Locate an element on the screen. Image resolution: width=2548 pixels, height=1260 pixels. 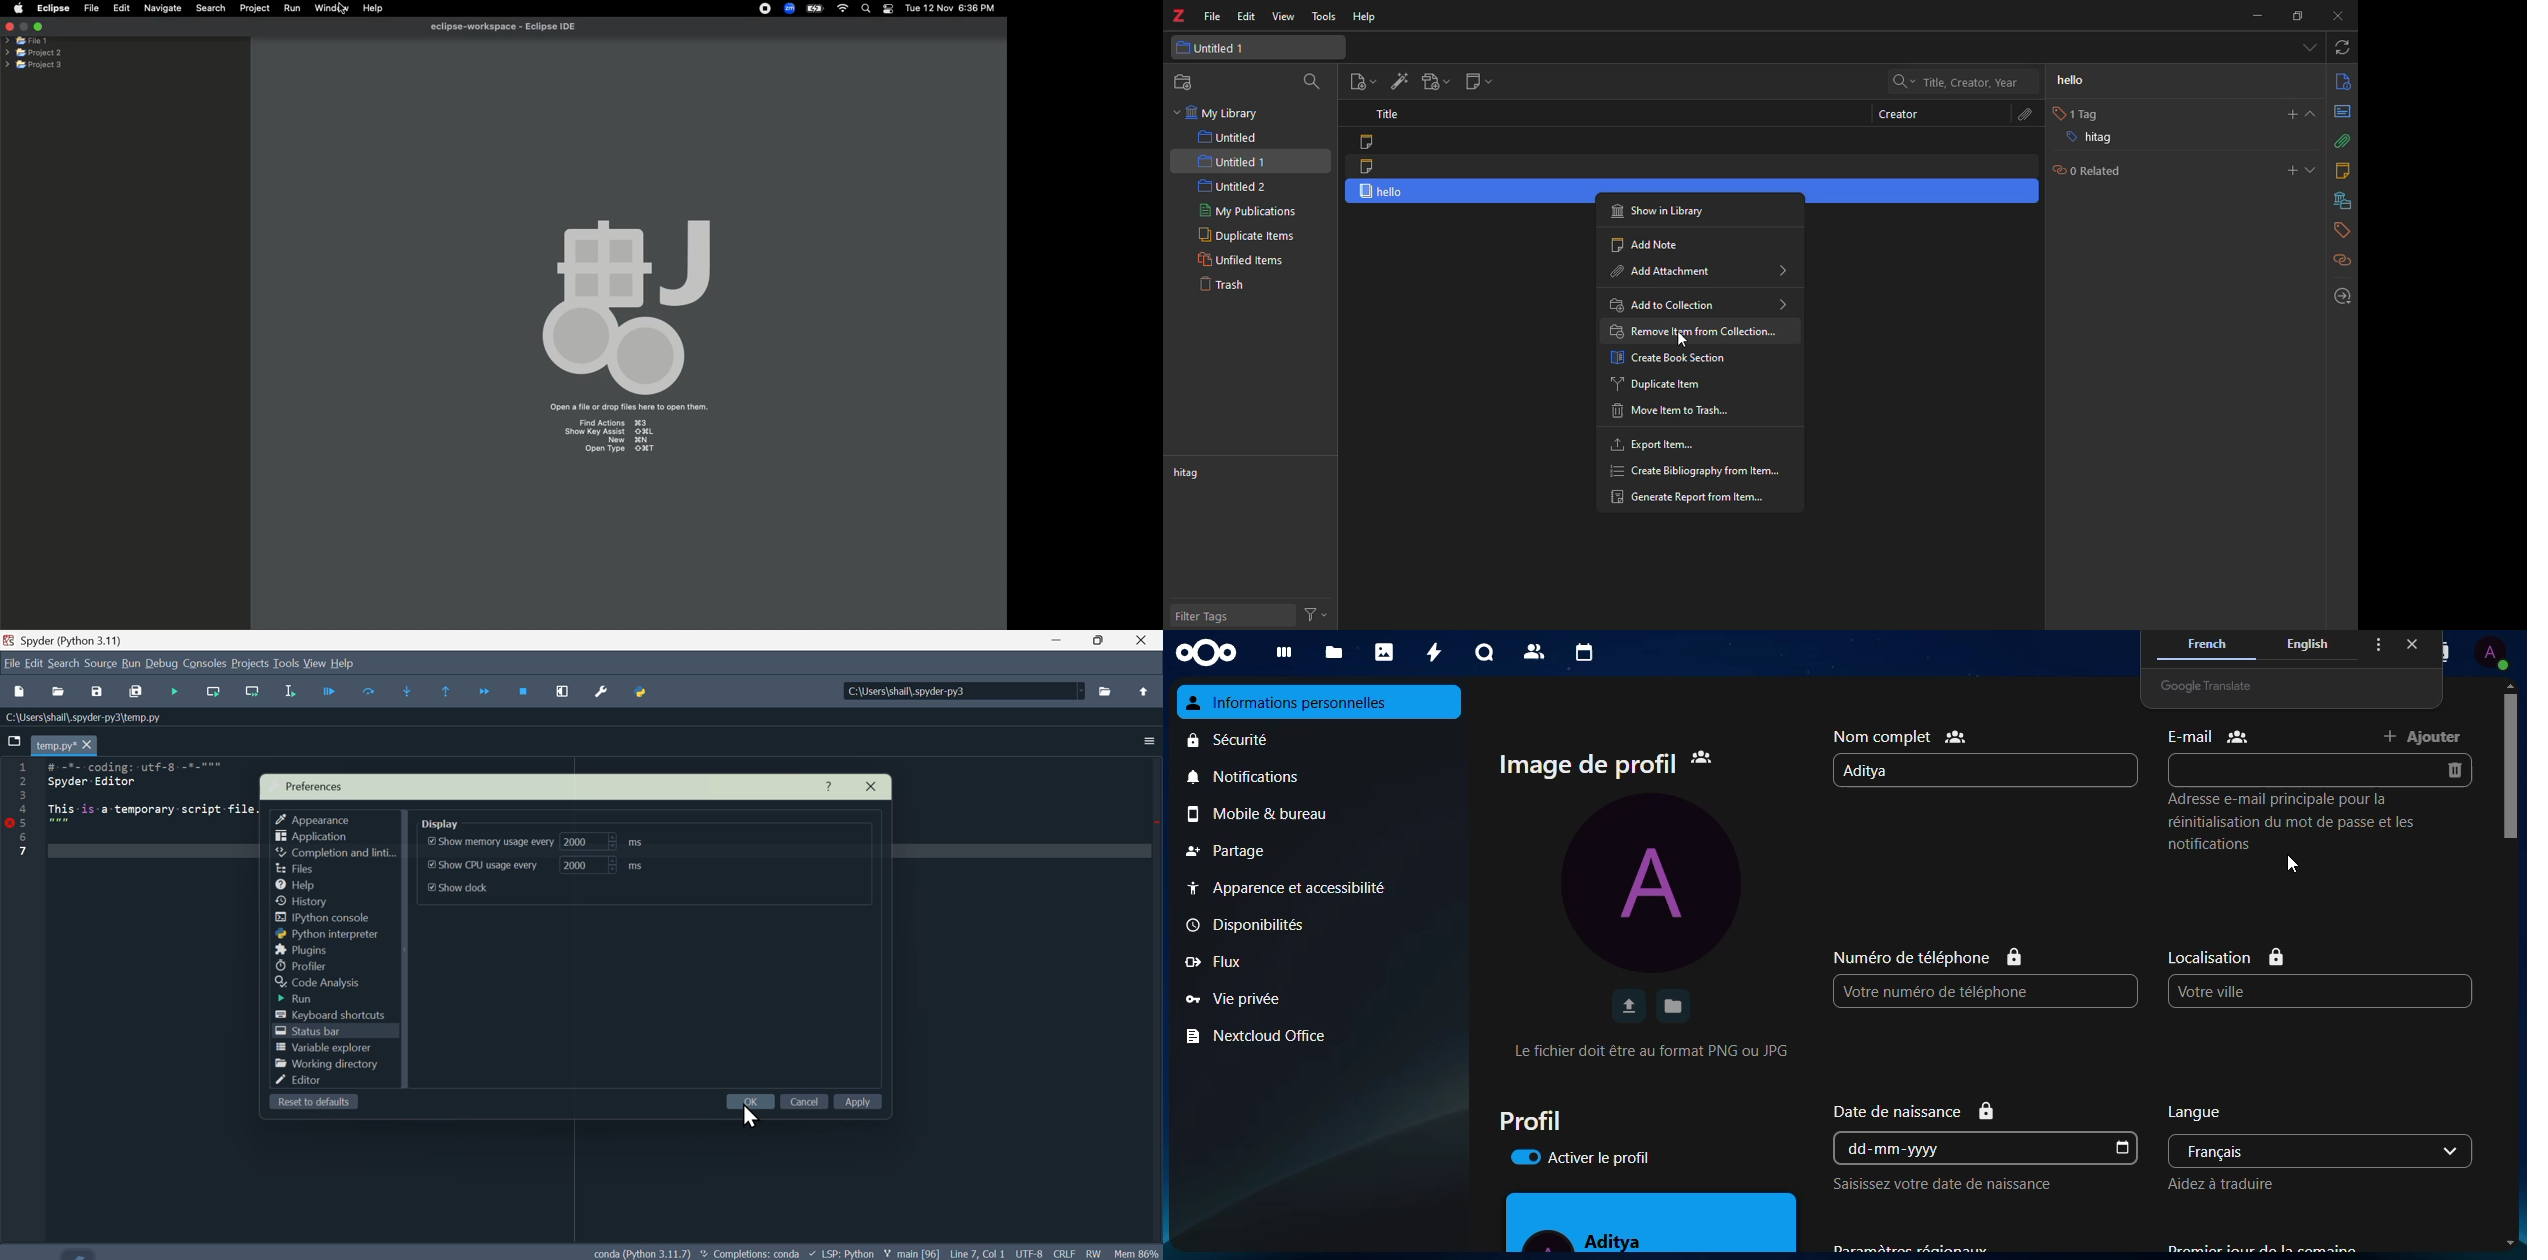
upload is located at coordinates (1141, 689).